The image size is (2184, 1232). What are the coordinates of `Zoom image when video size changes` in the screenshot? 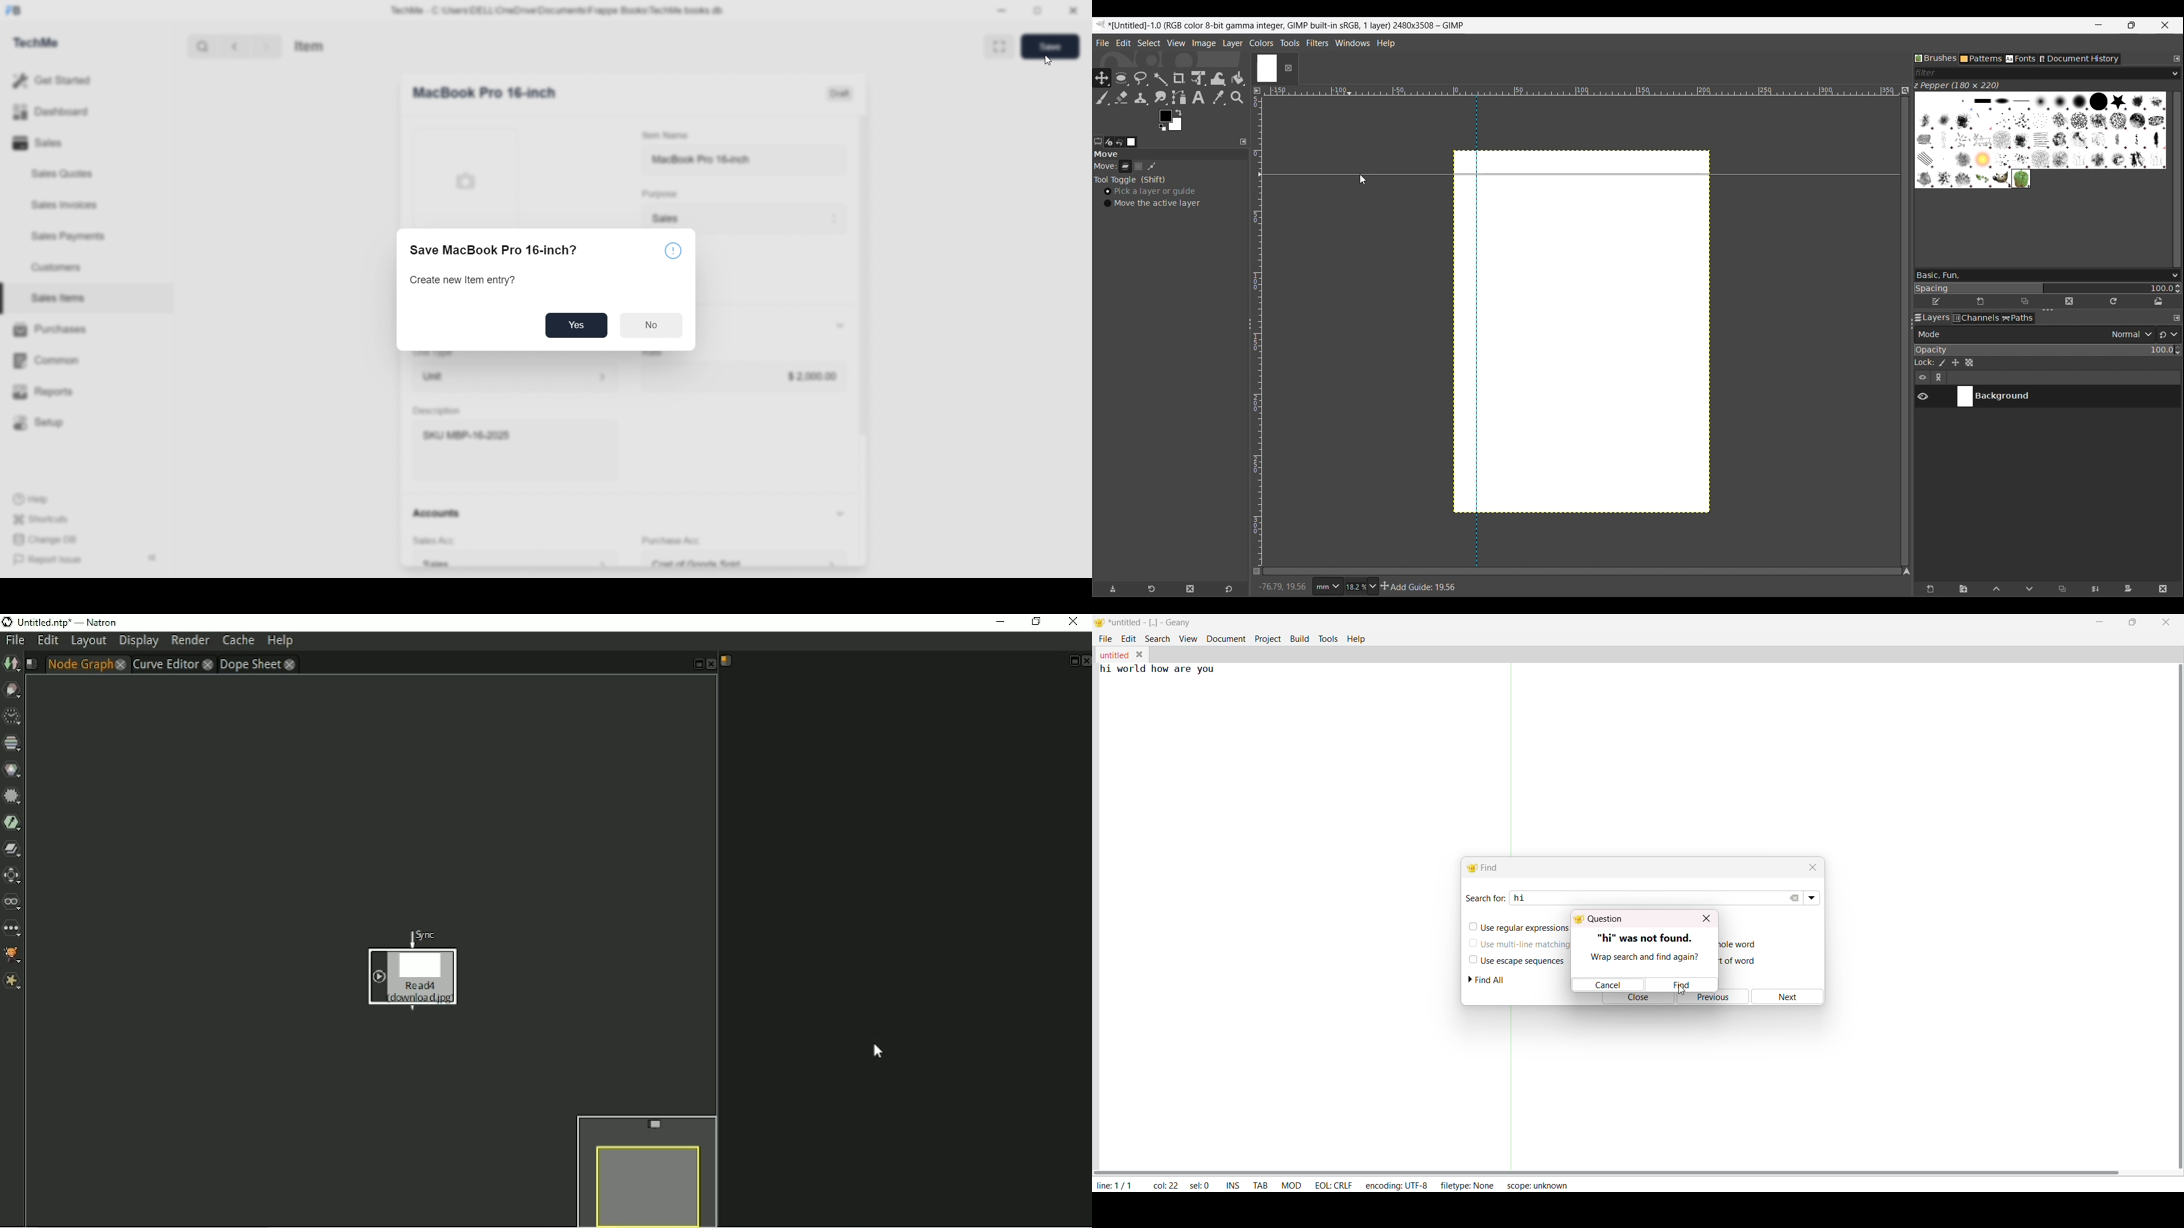 It's located at (1905, 90).